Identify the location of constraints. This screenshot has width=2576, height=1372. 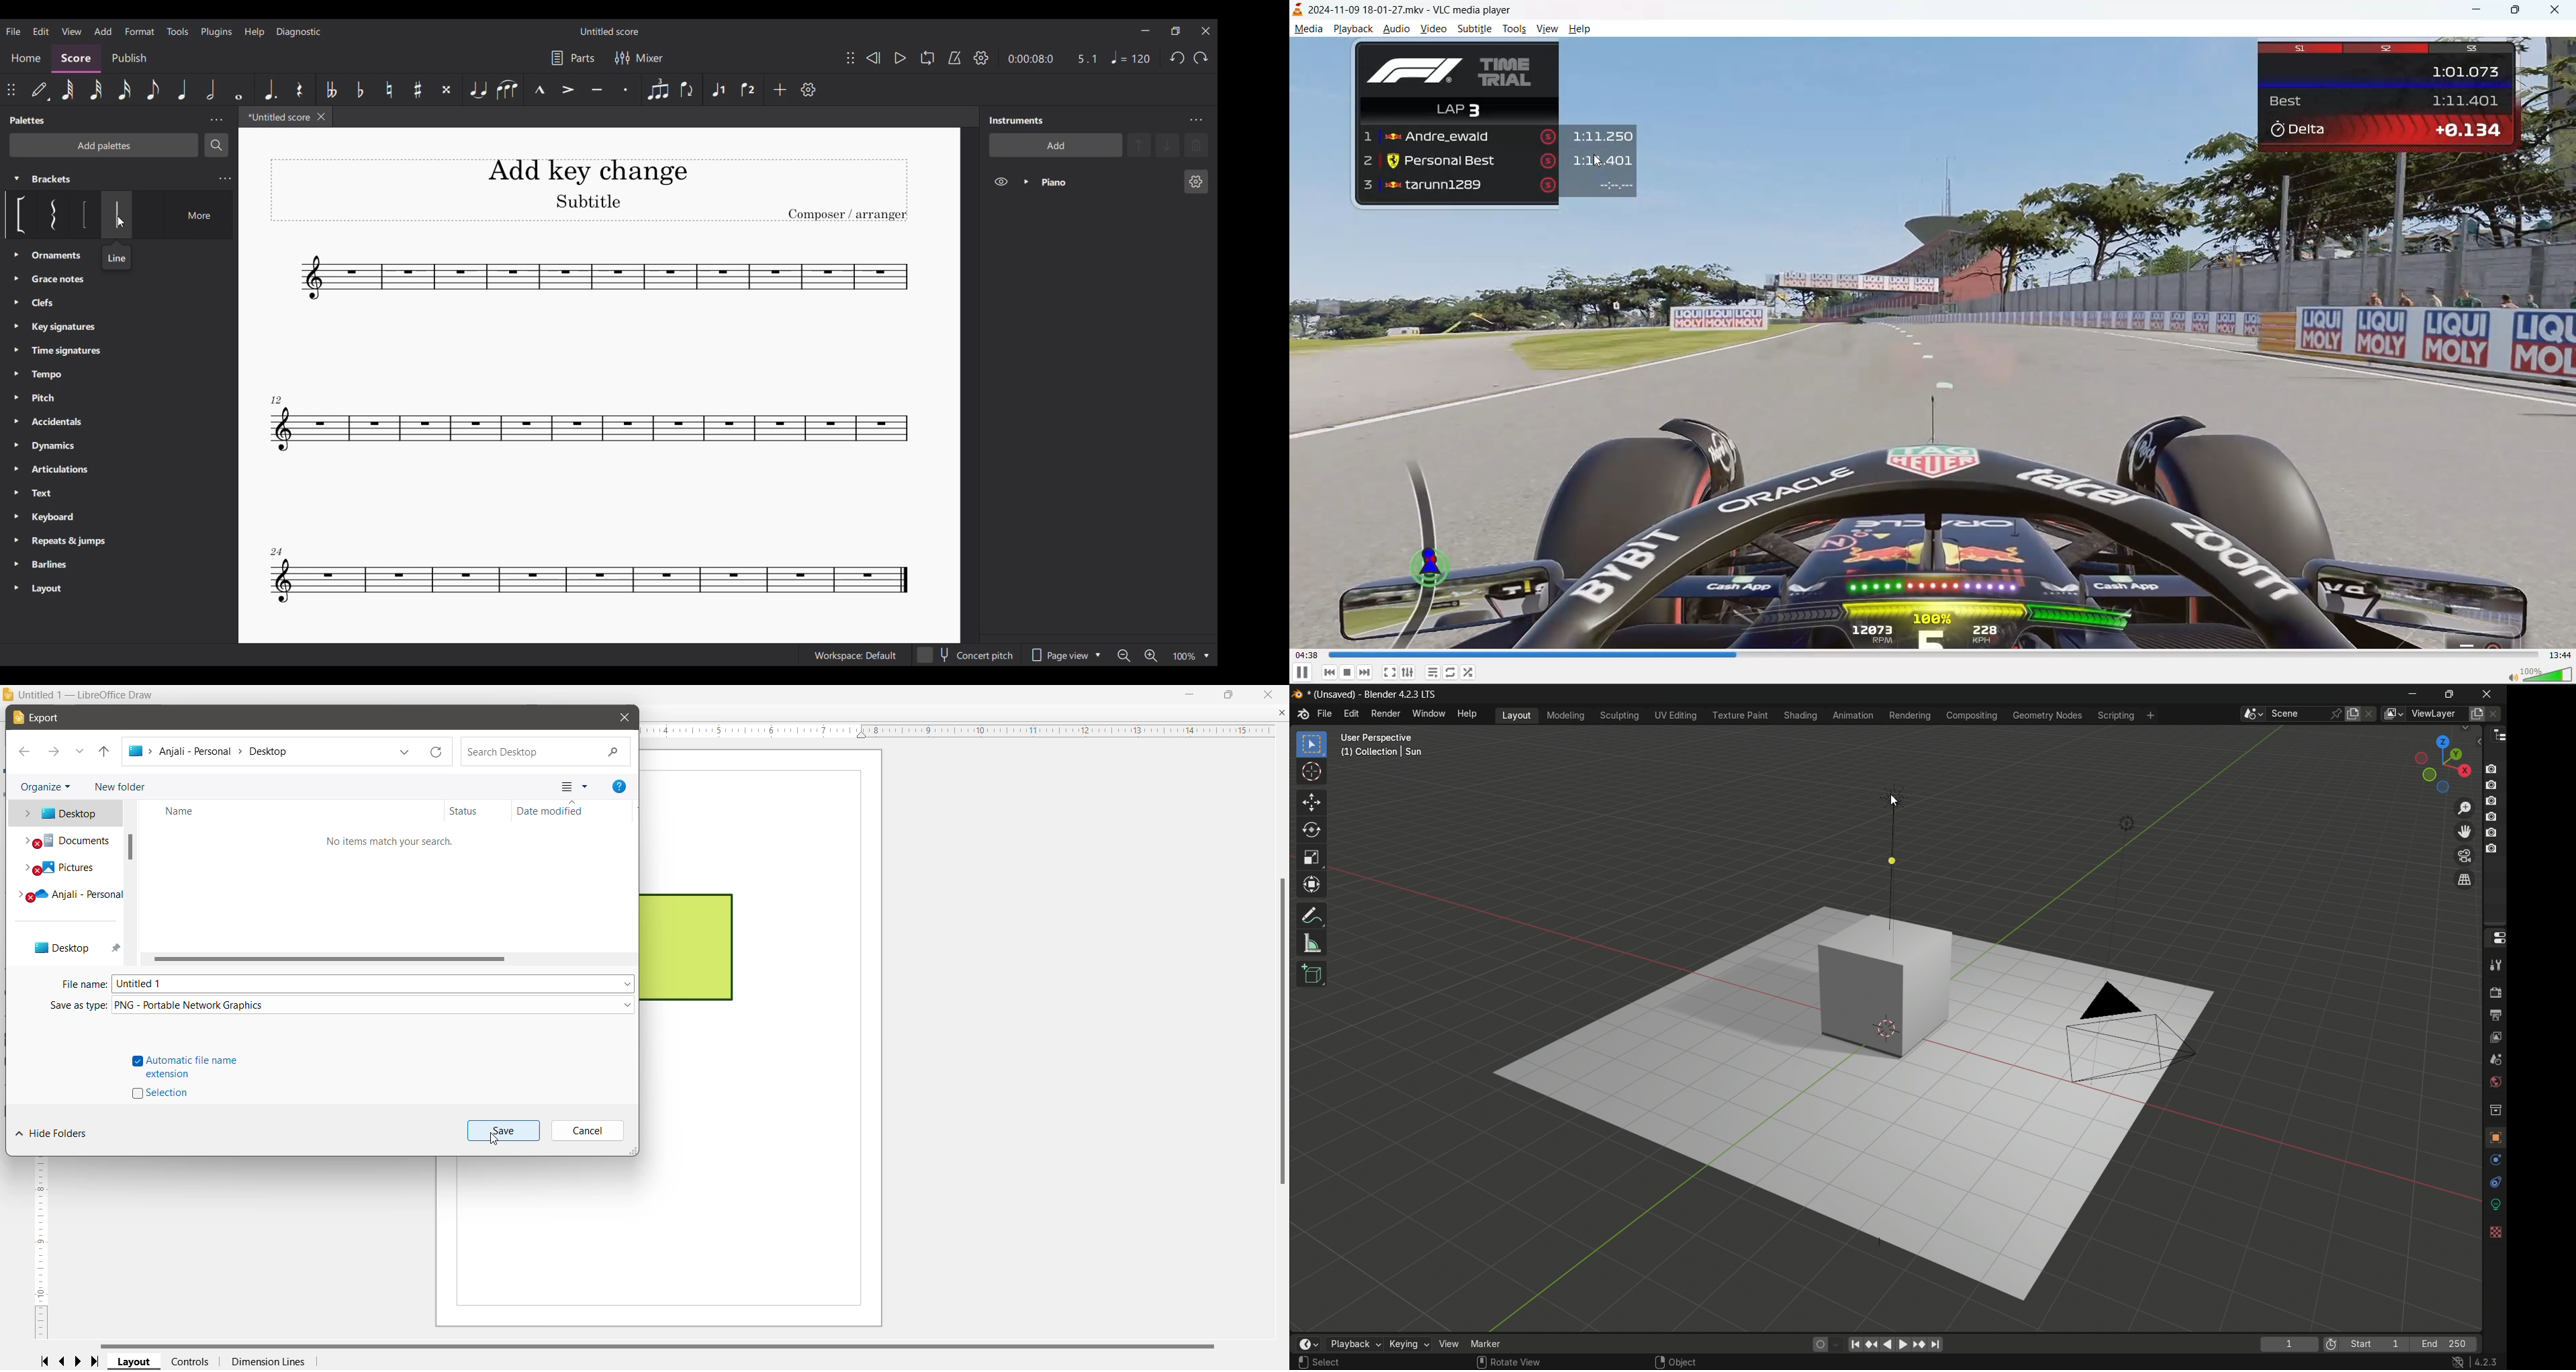
(2494, 1182).